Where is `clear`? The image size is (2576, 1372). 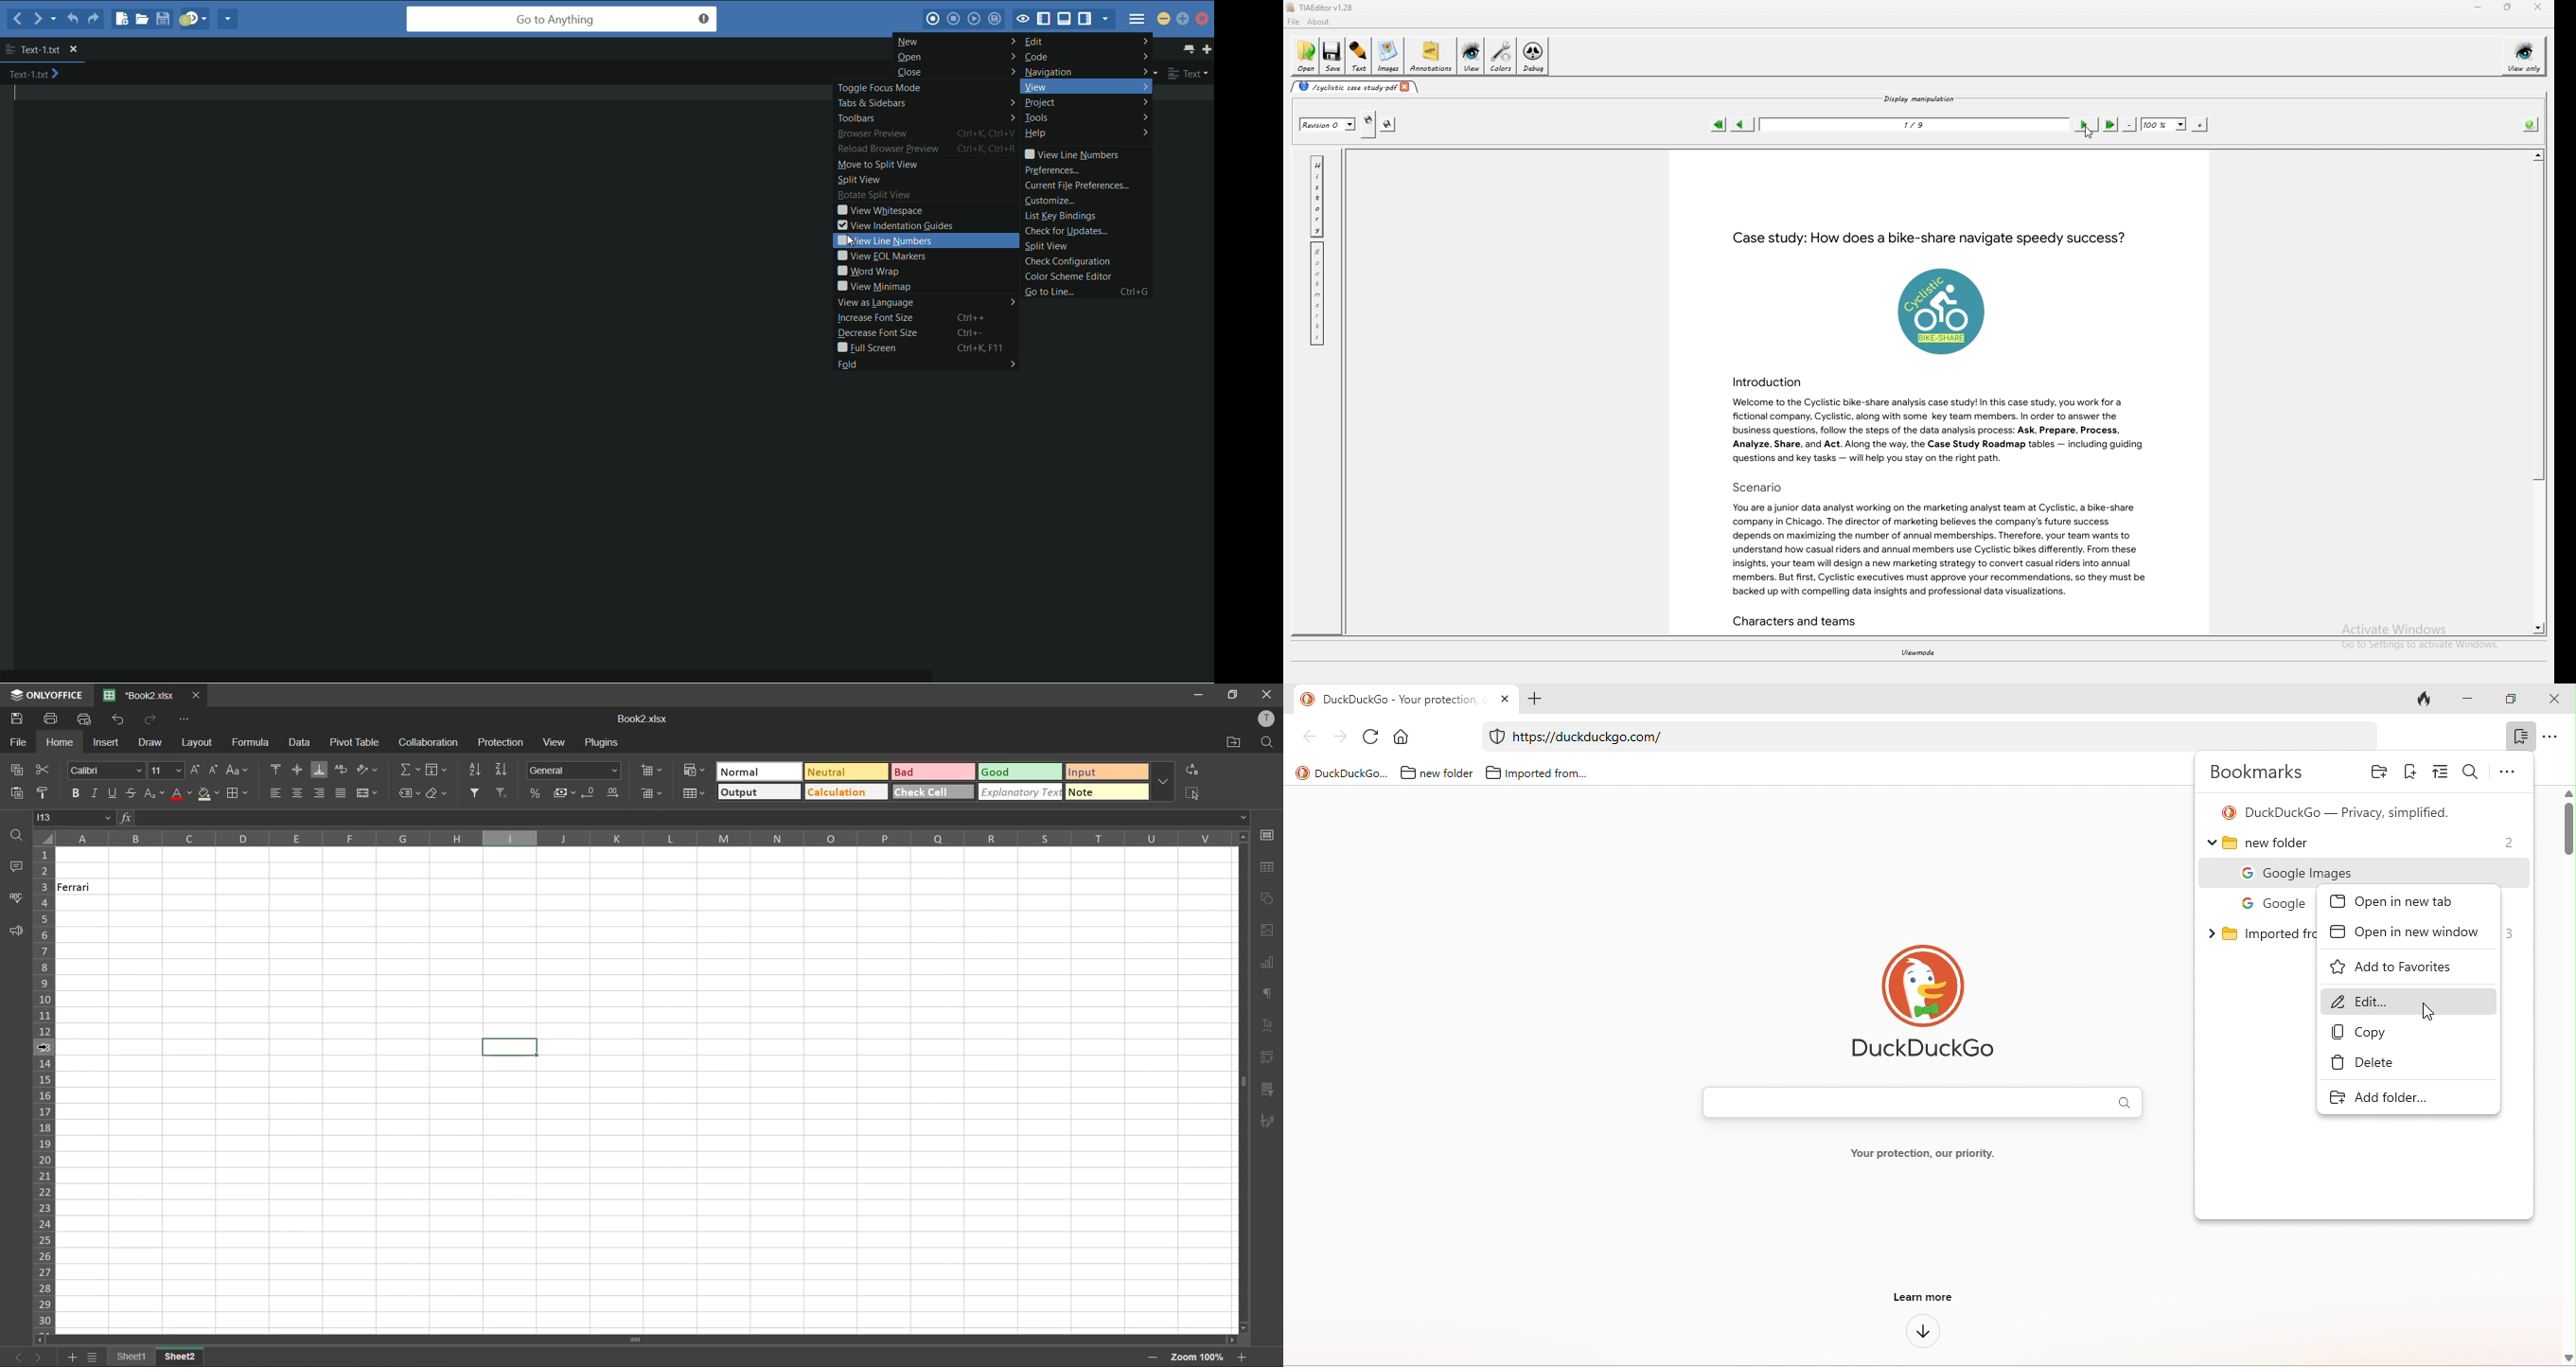
clear is located at coordinates (443, 795).